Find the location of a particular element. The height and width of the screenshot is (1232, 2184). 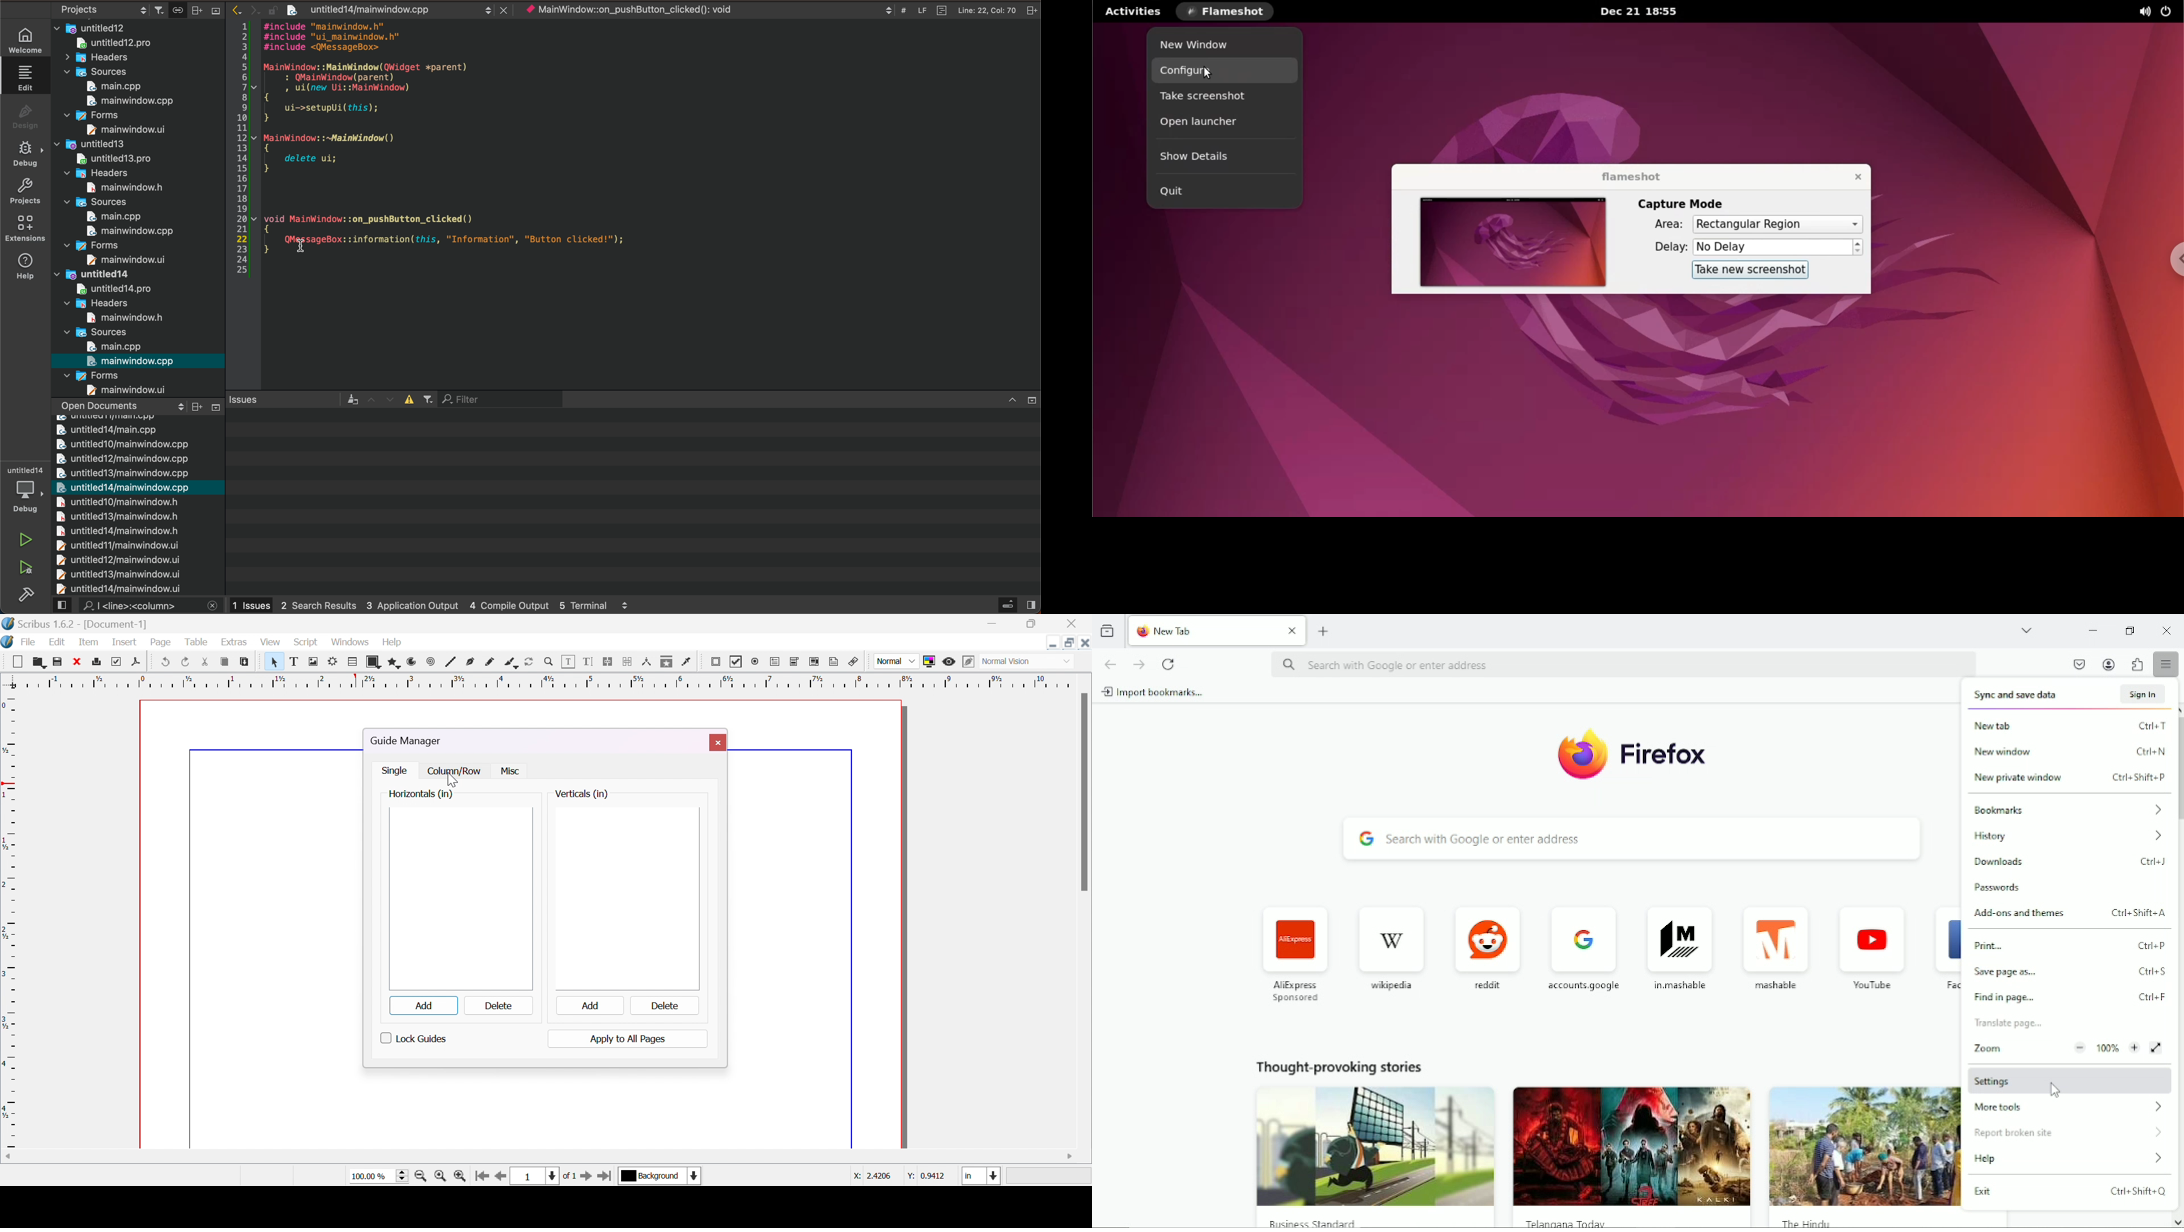

open documents is located at coordinates (121, 405).